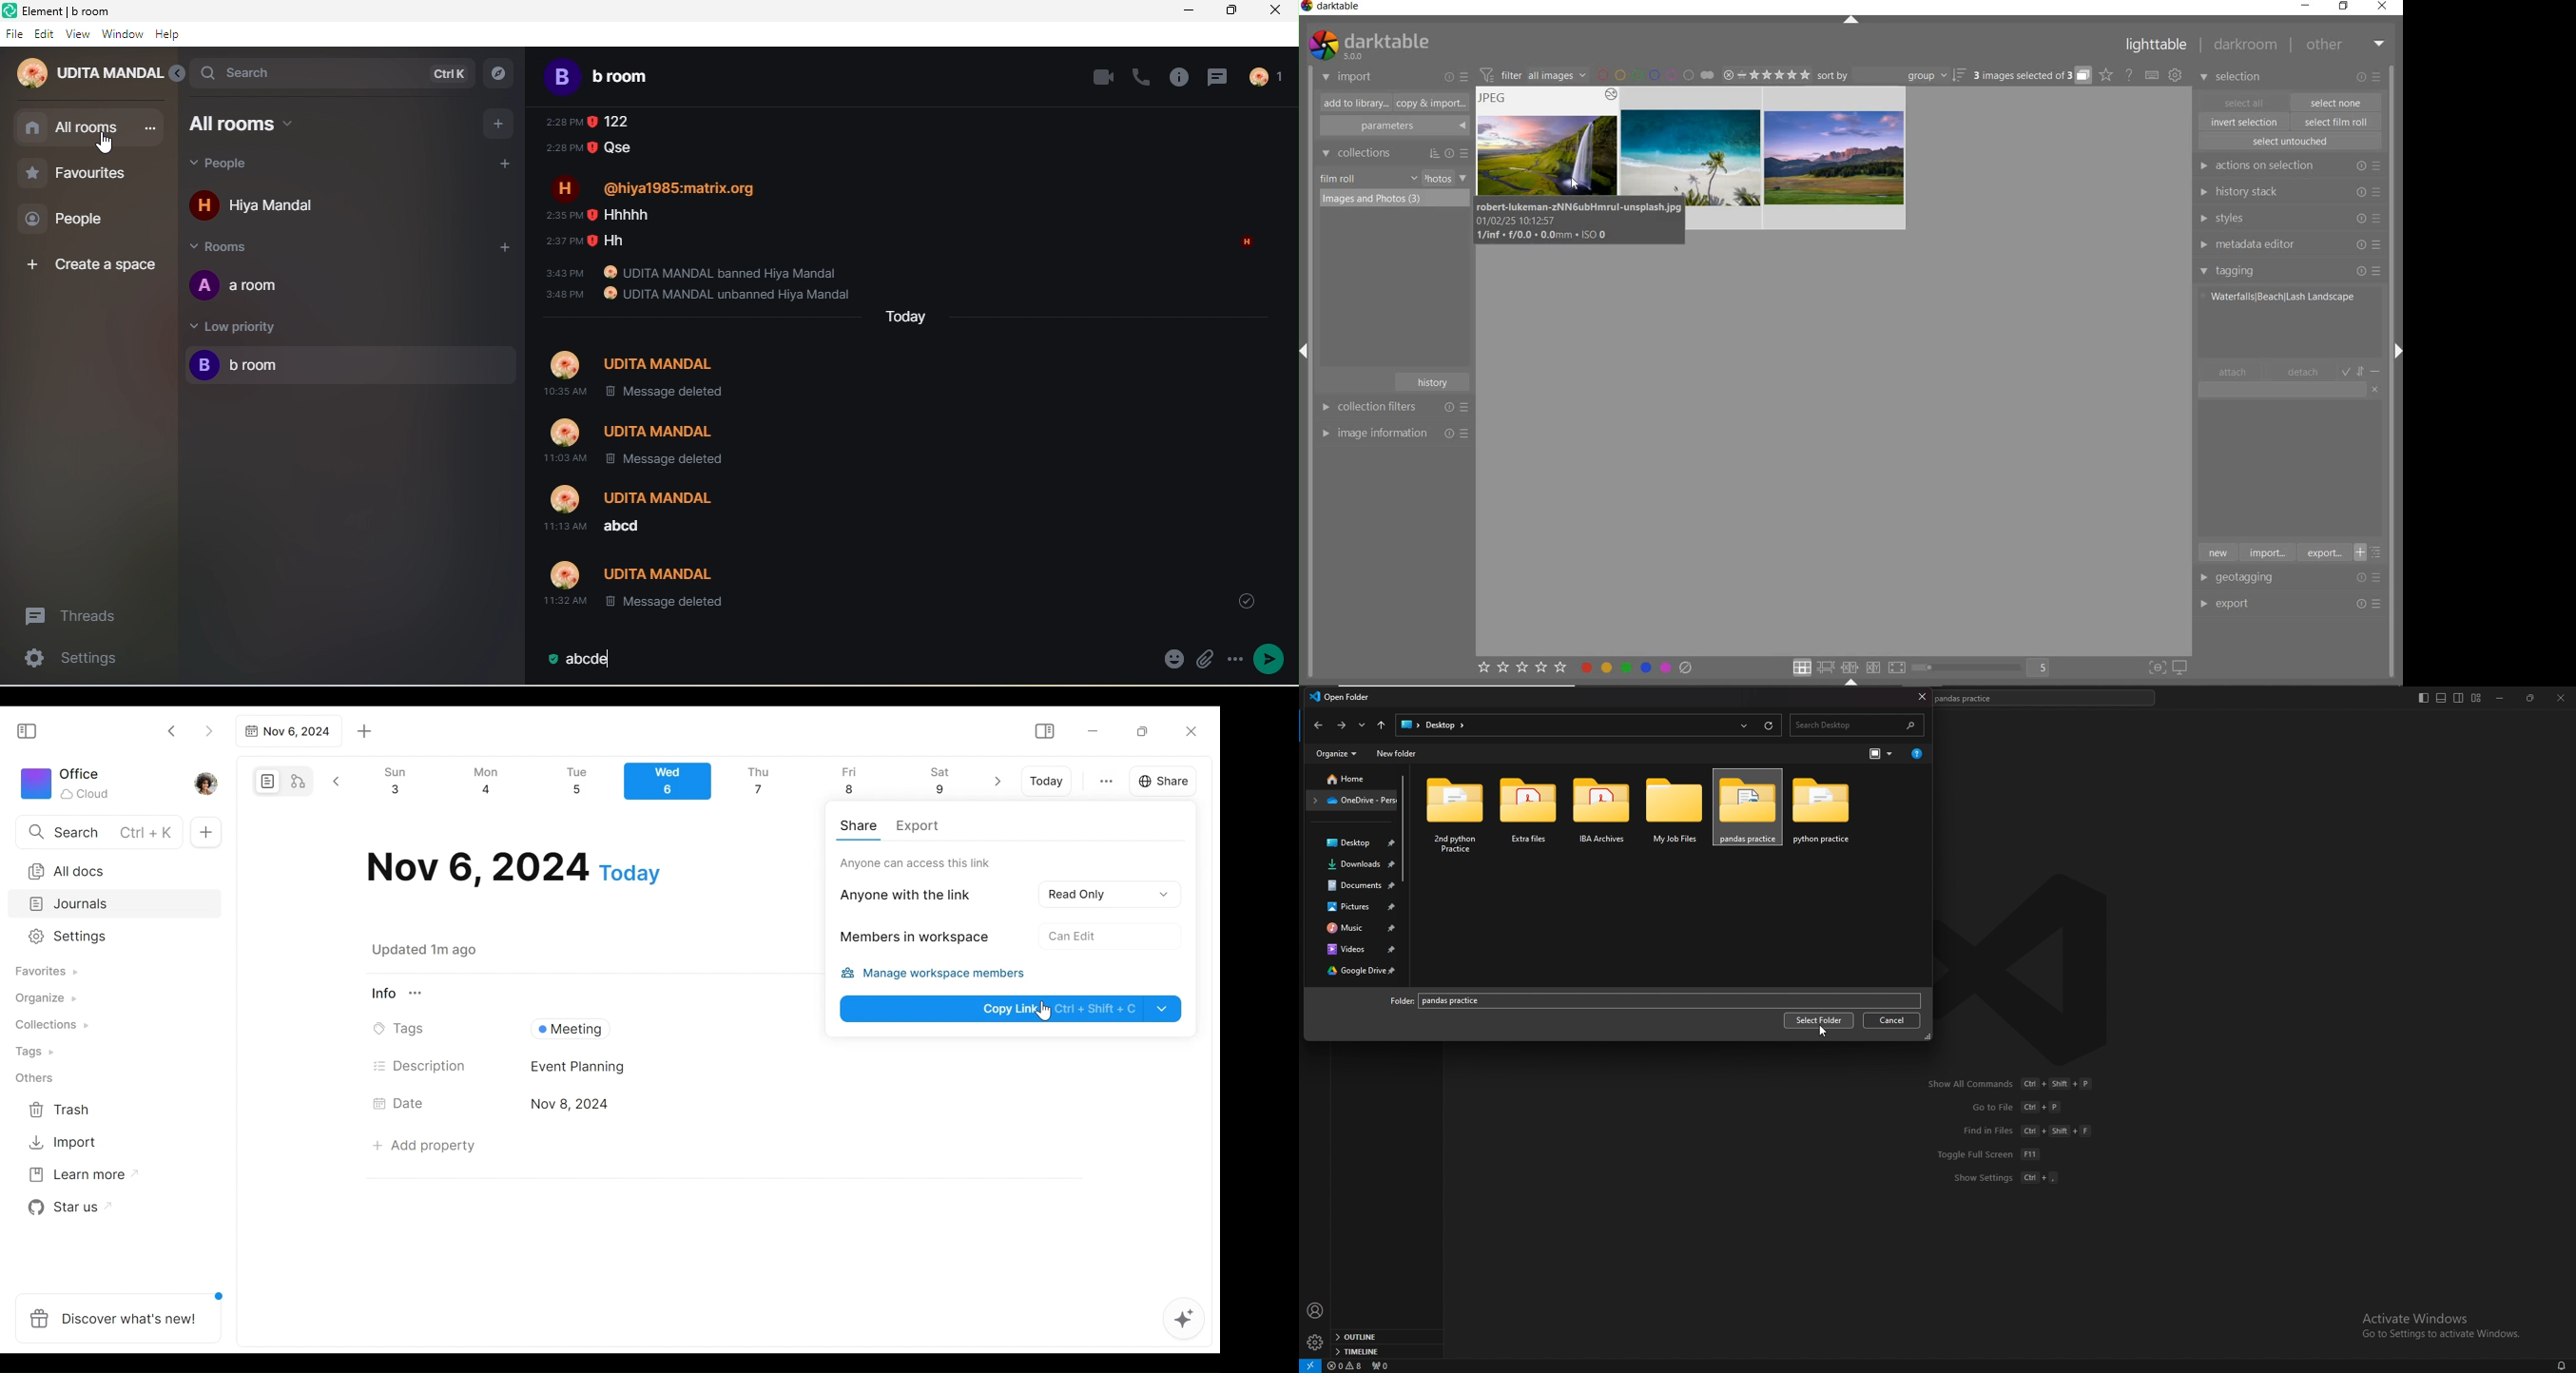  I want to click on Manage workspace members, so click(936, 975).